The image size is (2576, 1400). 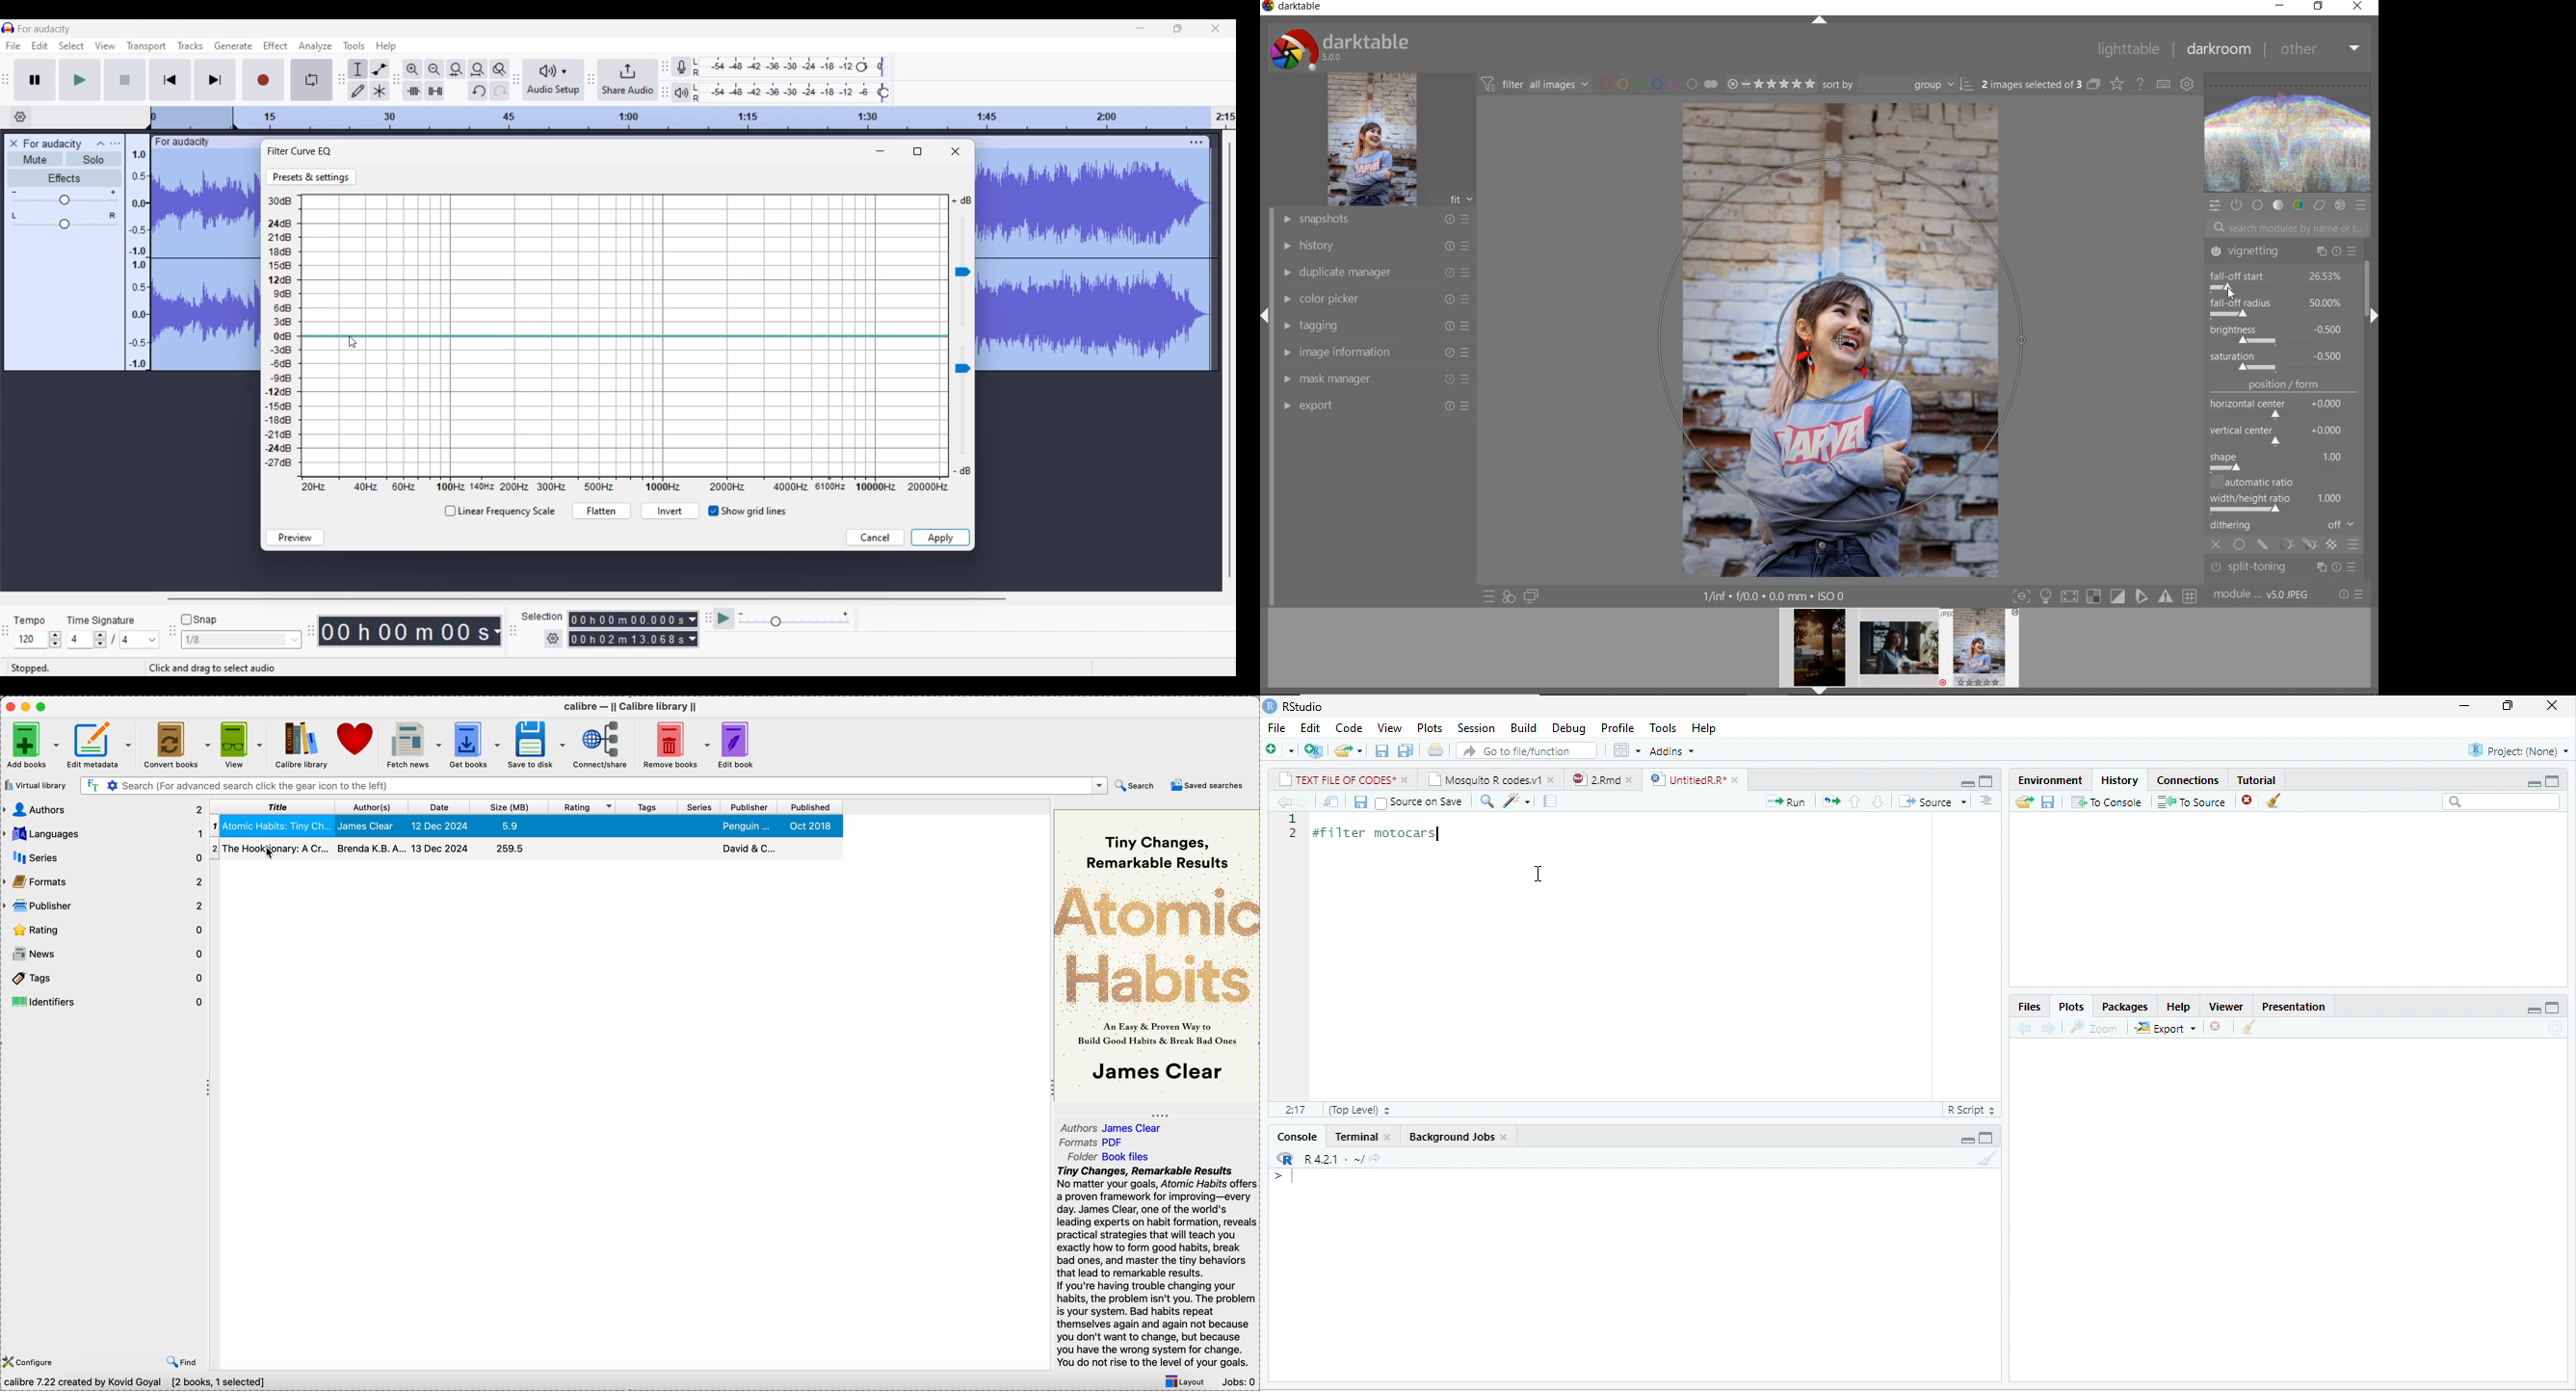 What do you see at coordinates (2024, 801) in the screenshot?
I see `open folder` at bounding box center [2024, 801].